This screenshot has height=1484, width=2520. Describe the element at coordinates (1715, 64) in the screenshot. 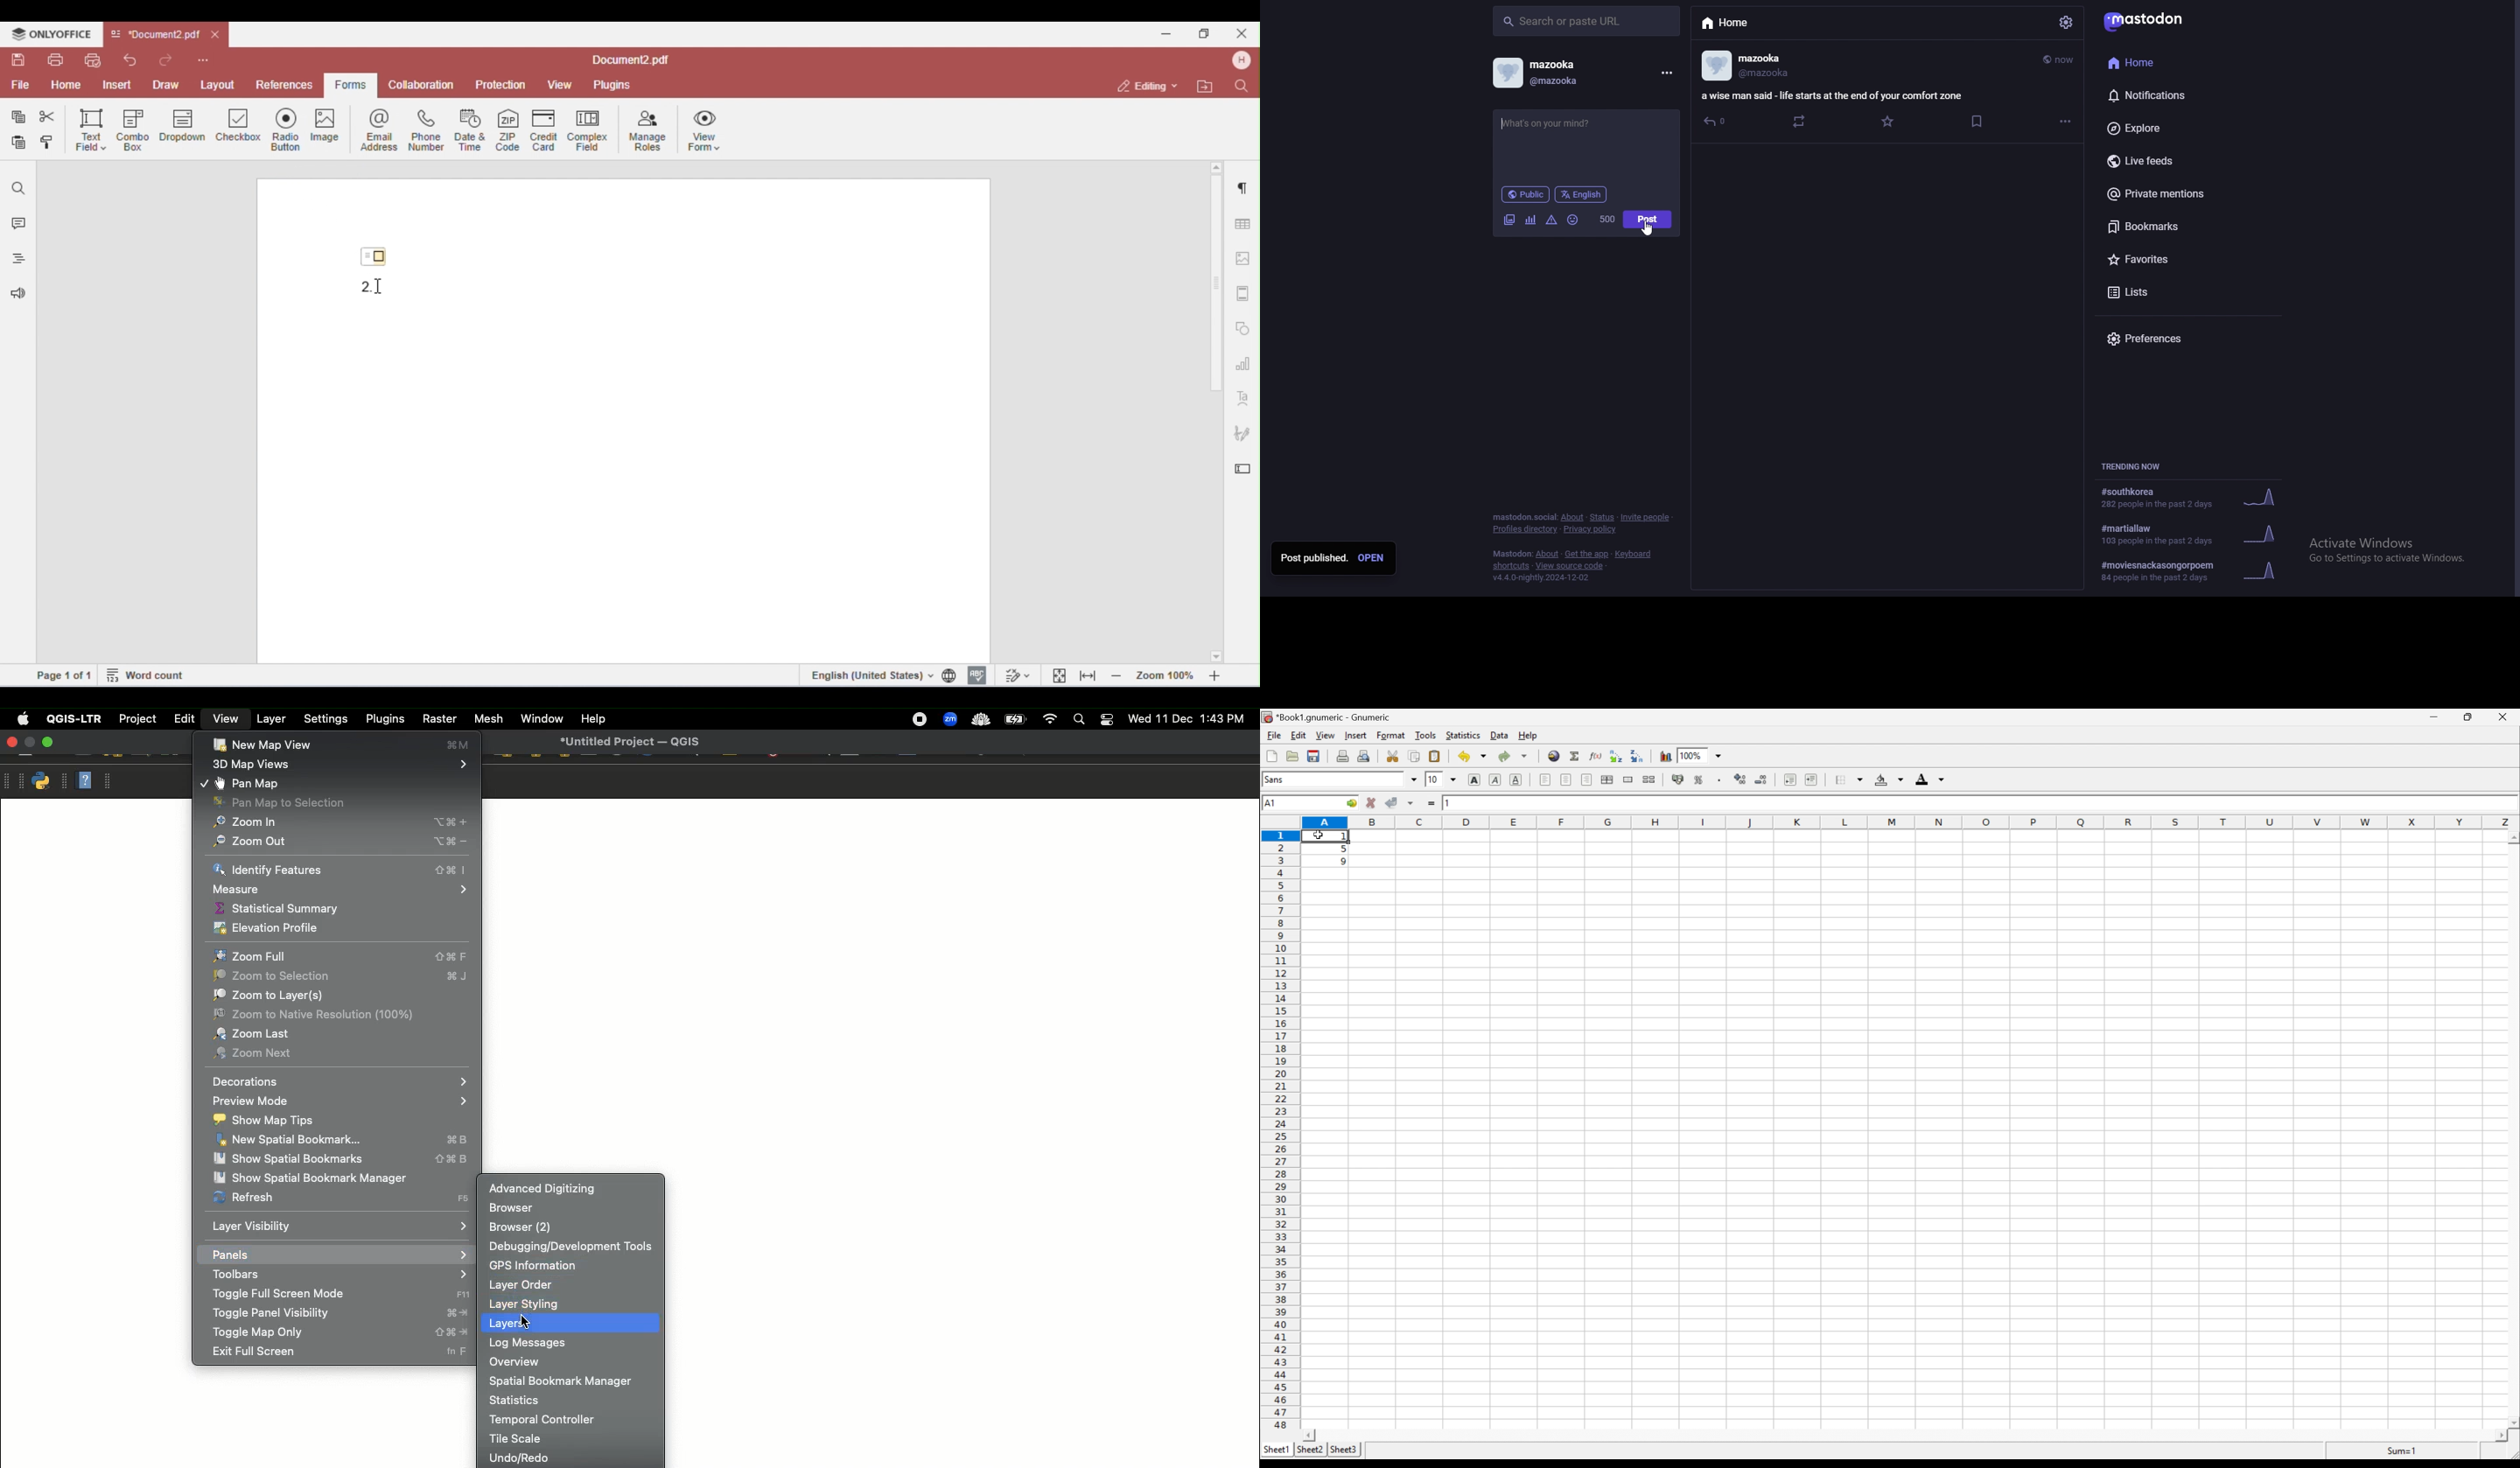

I see `profile` at that location.